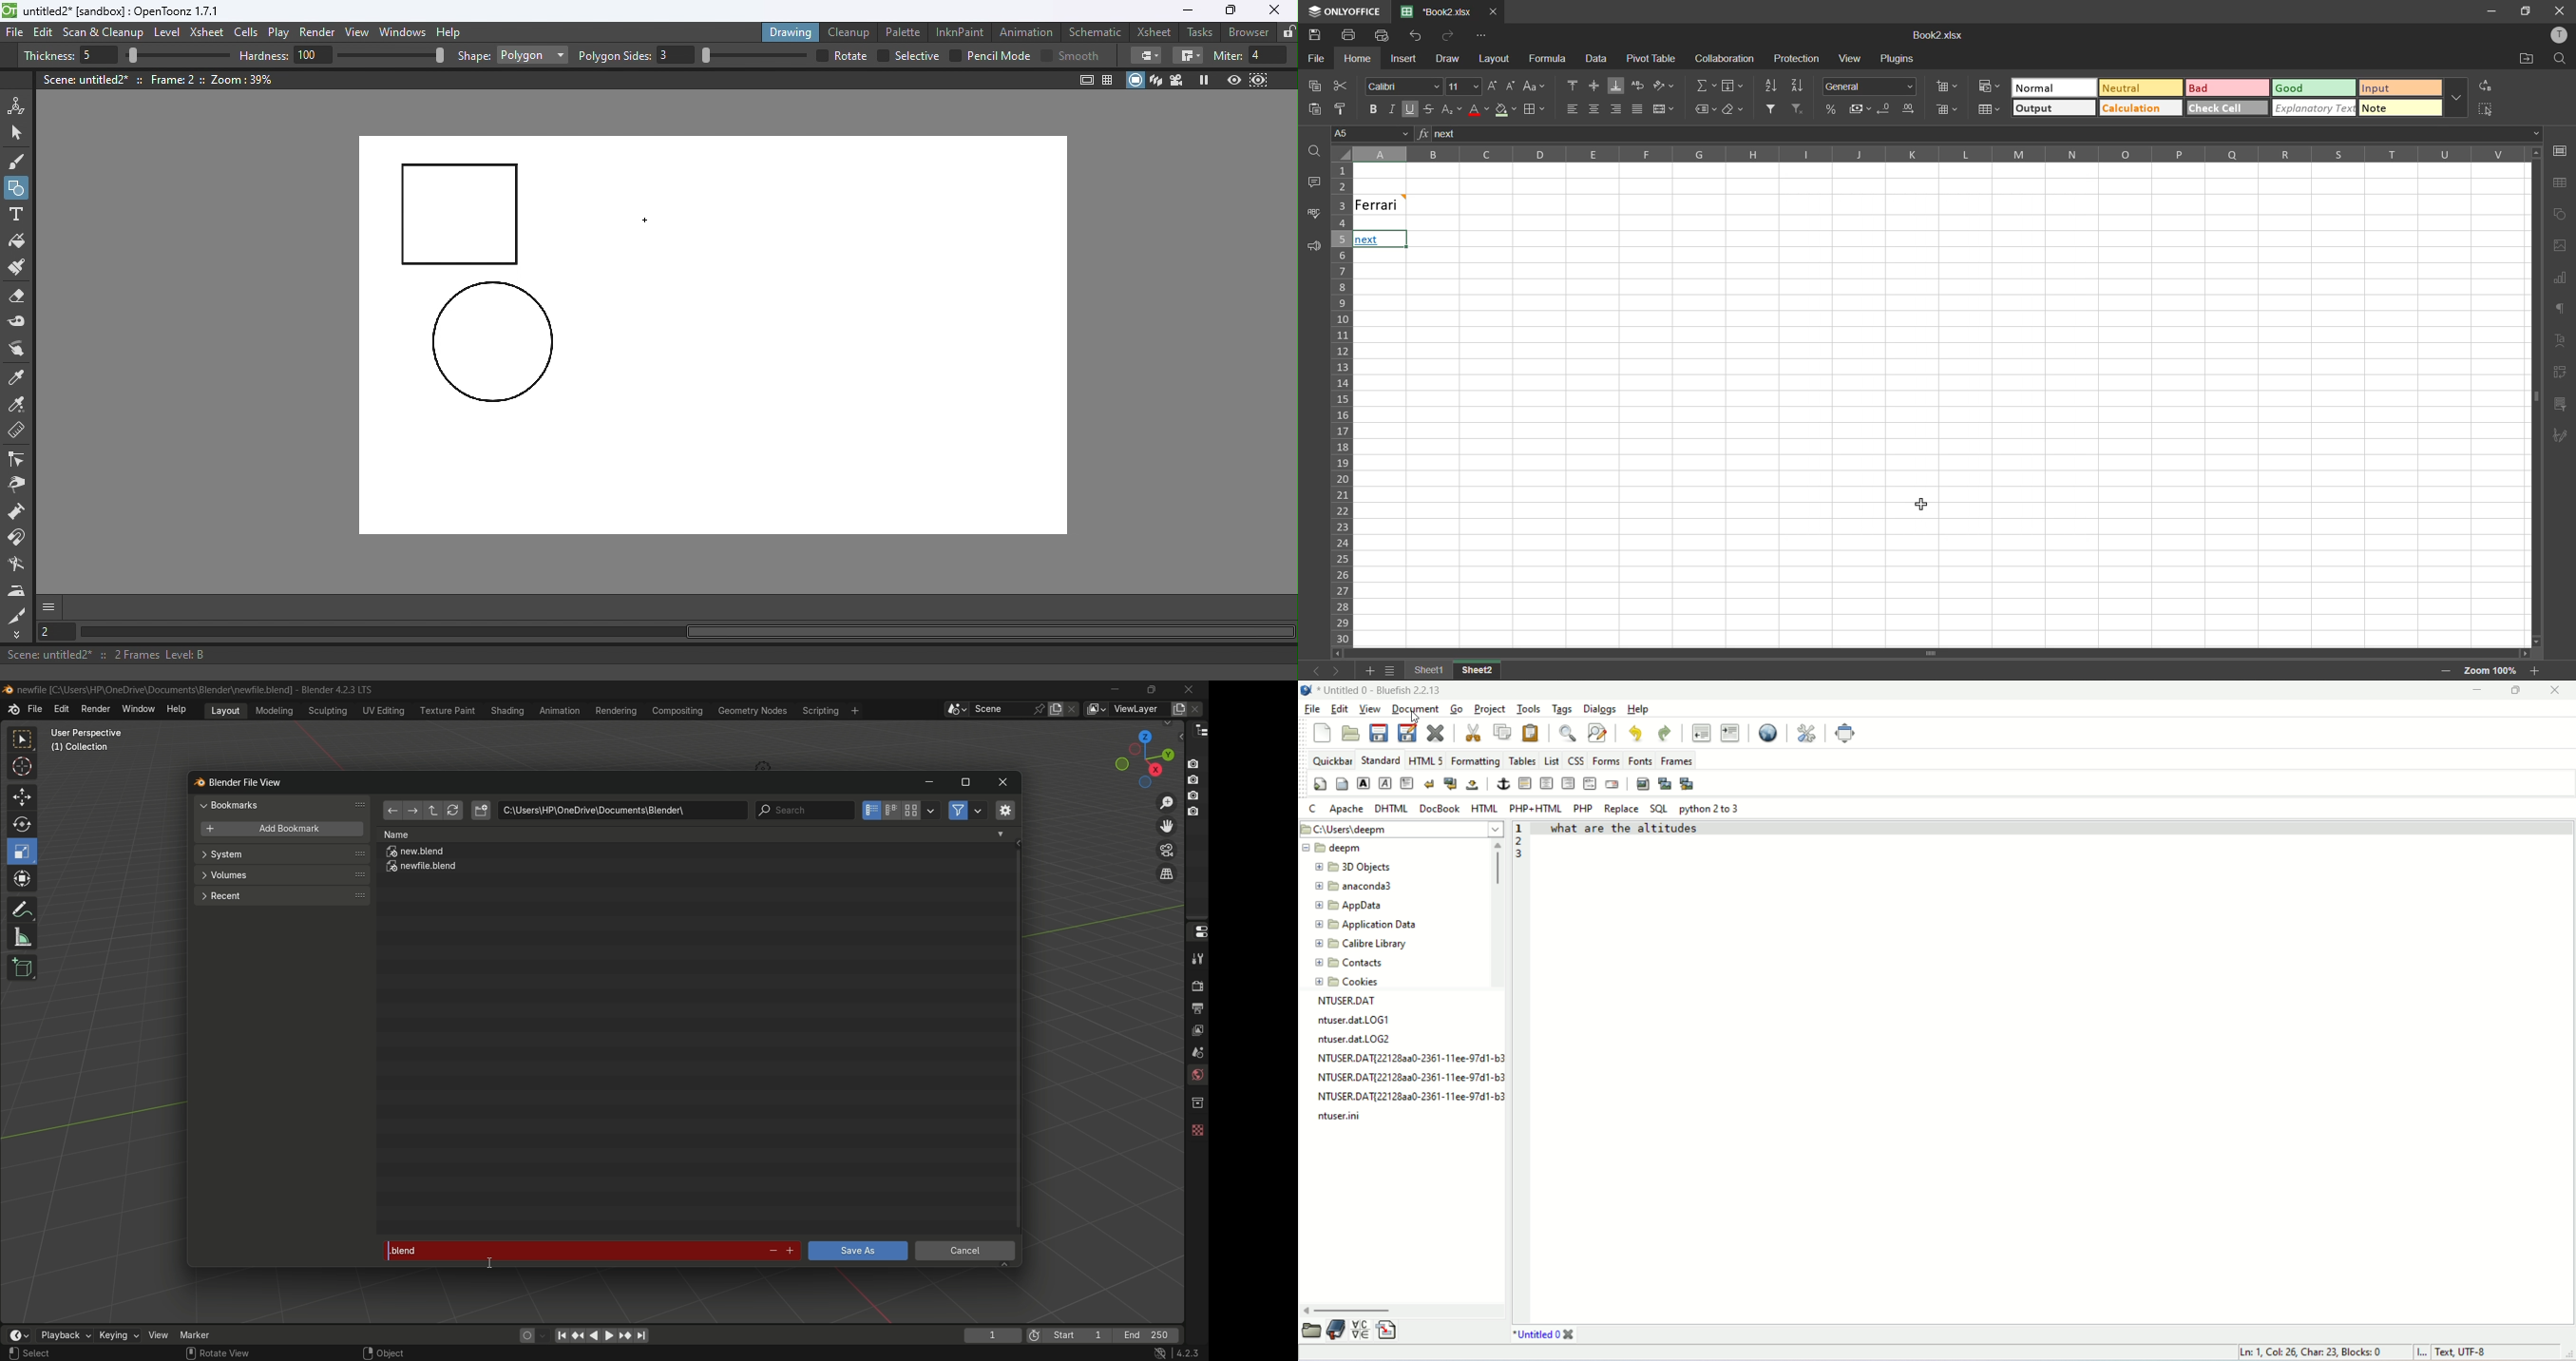 This screenshot has width=2576, height=1372. Describe the element at coordinates (1312, 85) in the screenshot. I see `copy` at that location.